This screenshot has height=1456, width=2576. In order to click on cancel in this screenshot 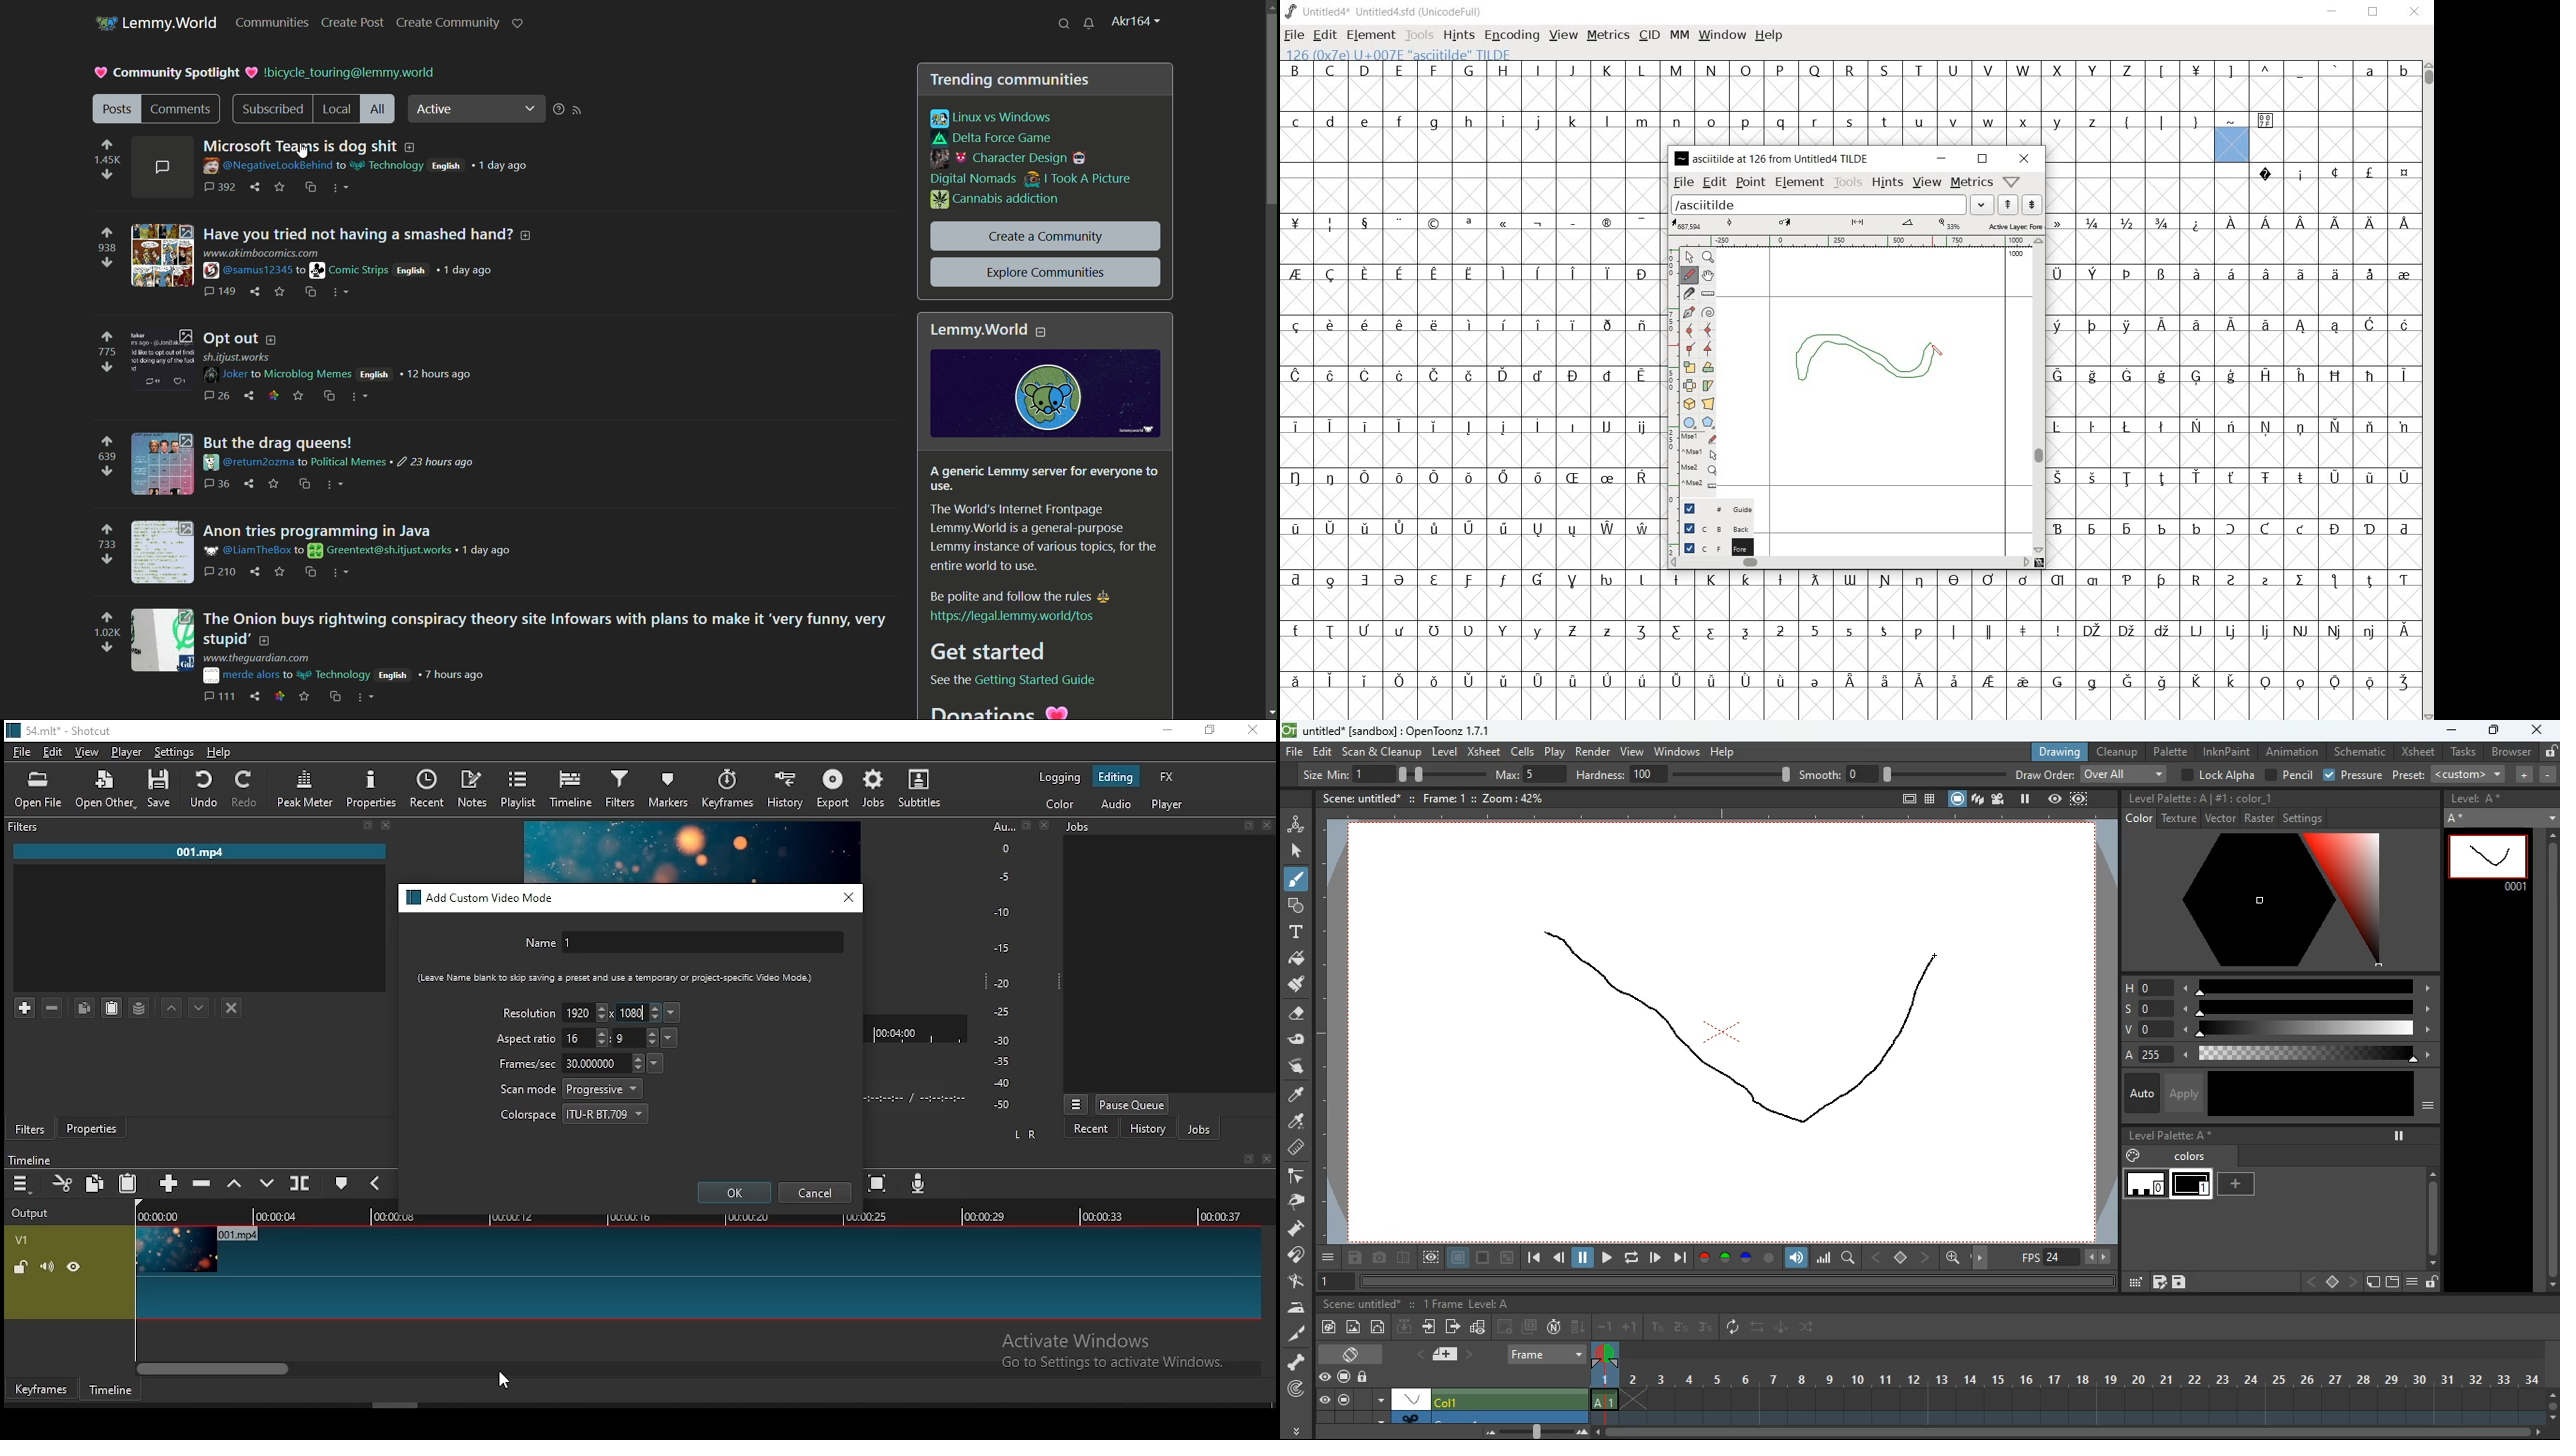, I will do `click(815, 1193)`.